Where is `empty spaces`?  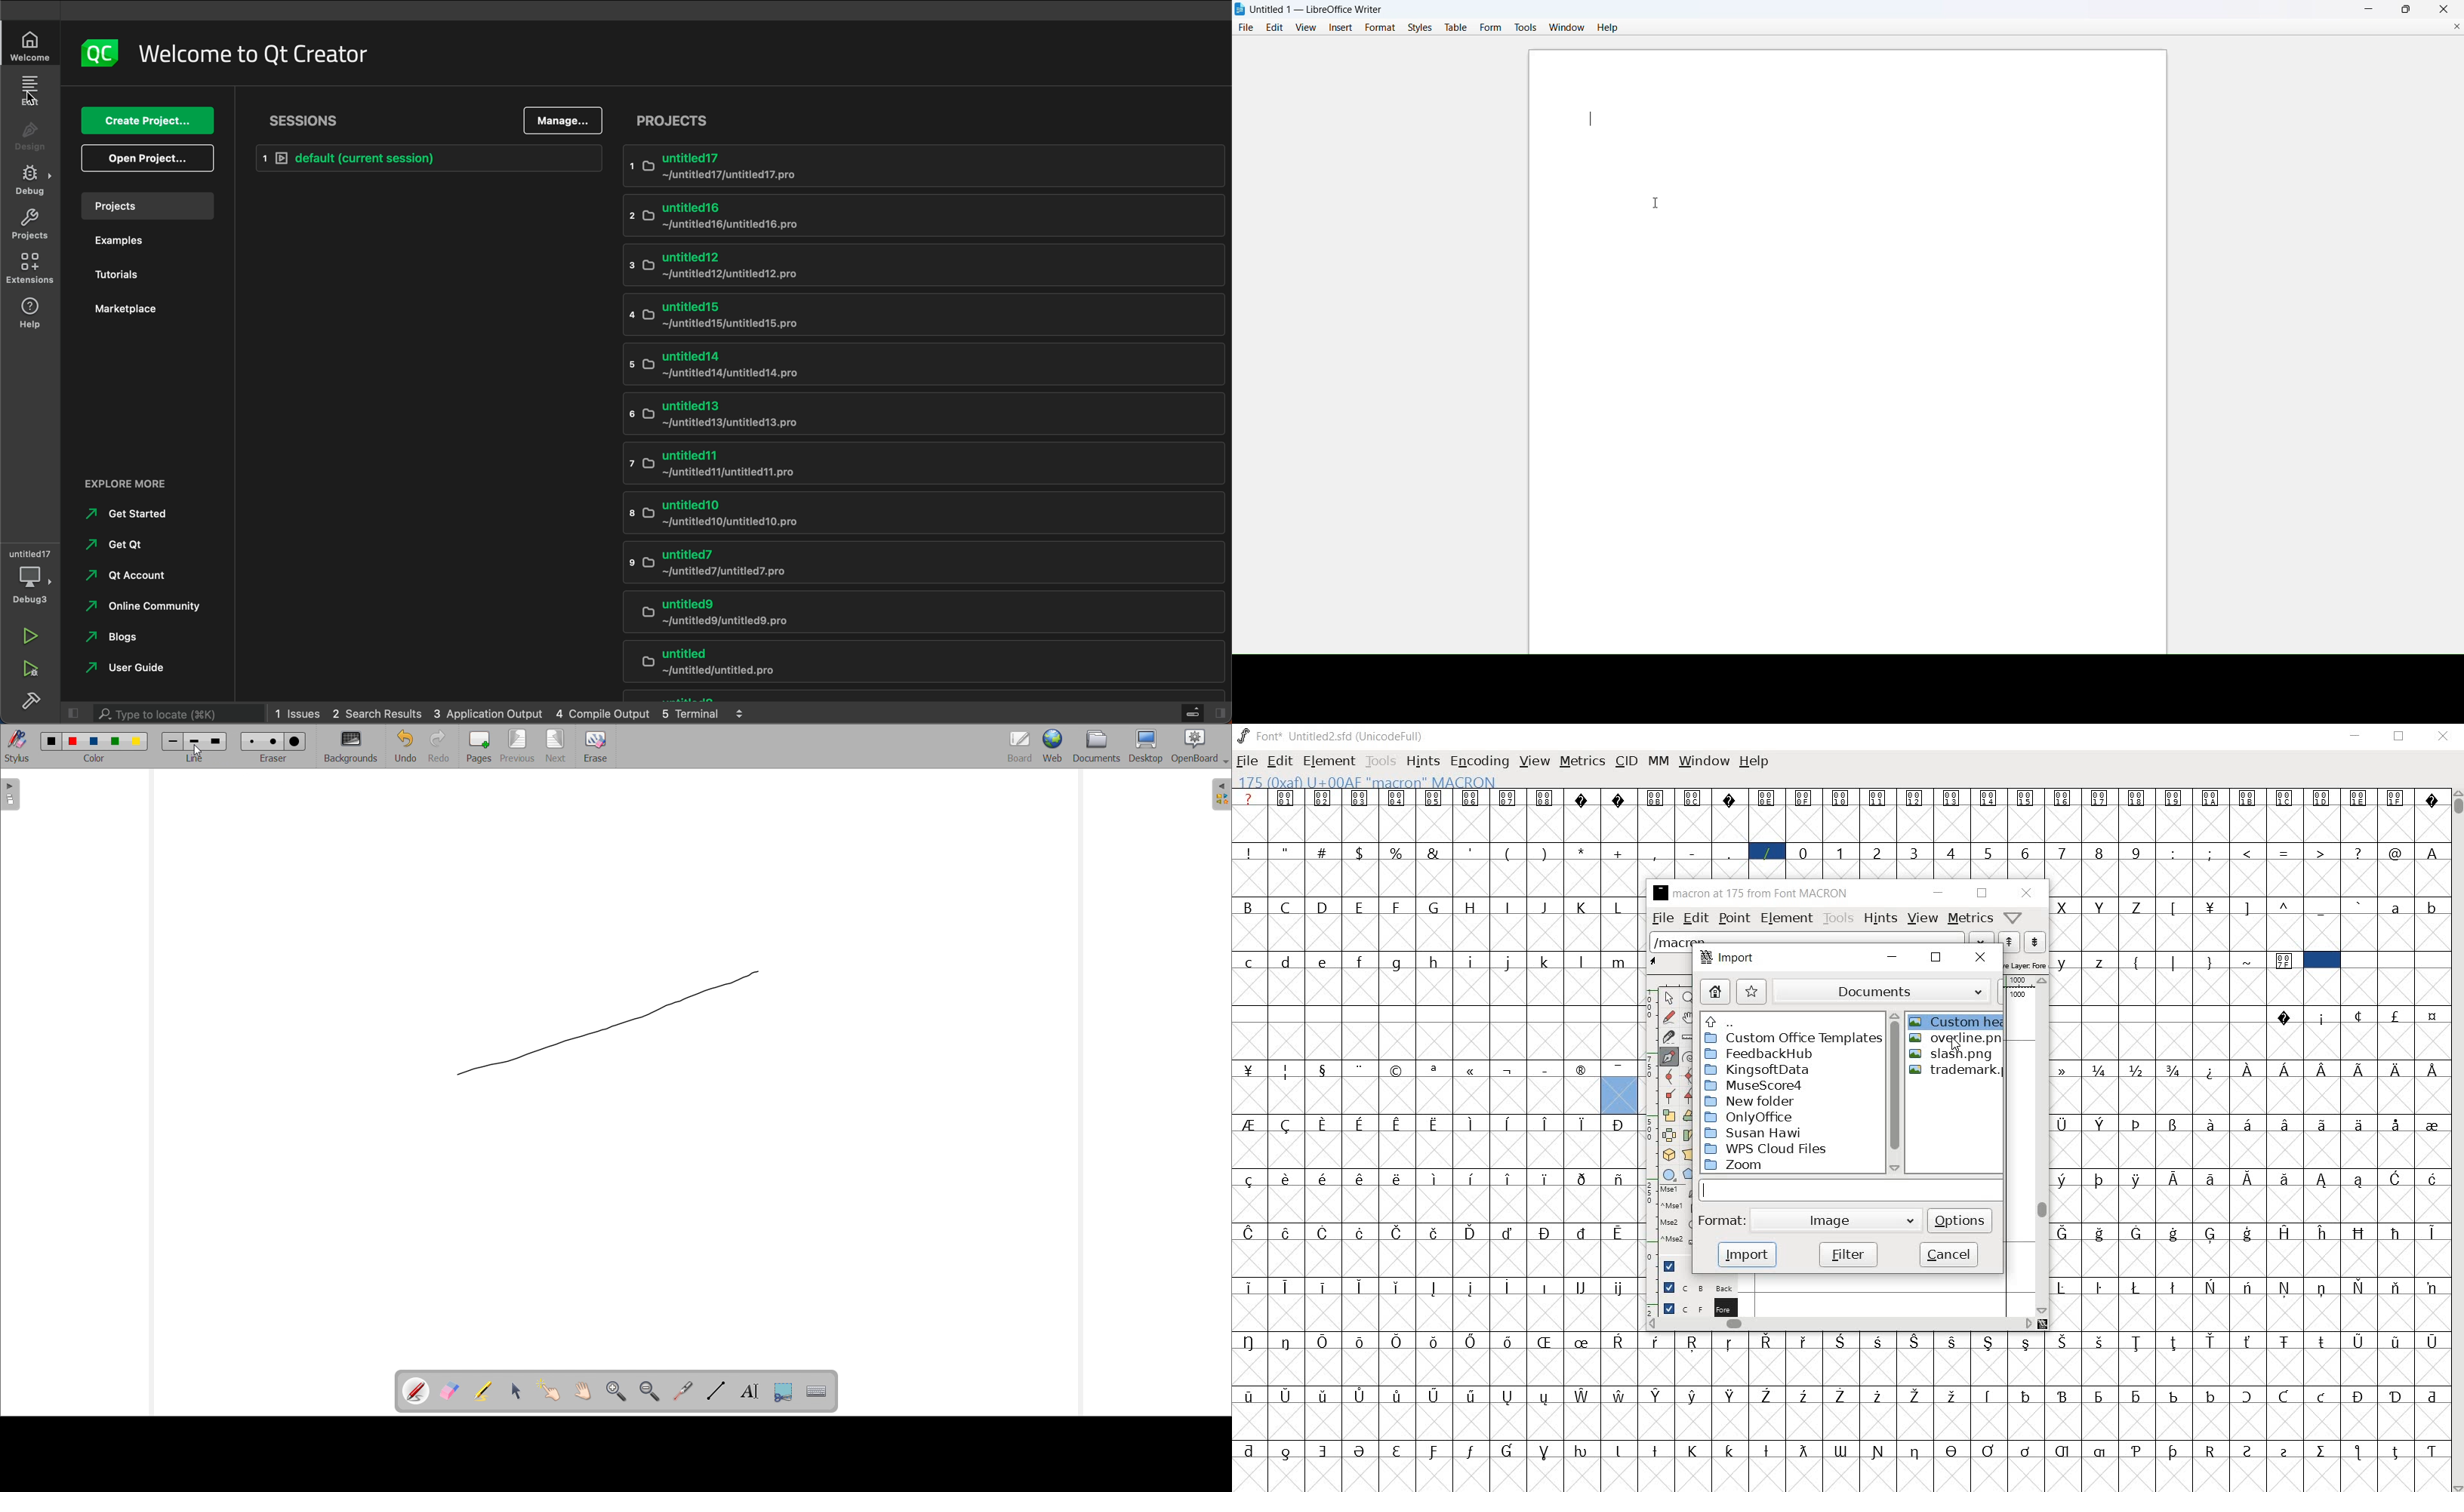
empty spaces is located at coordinates (1434, 1015).